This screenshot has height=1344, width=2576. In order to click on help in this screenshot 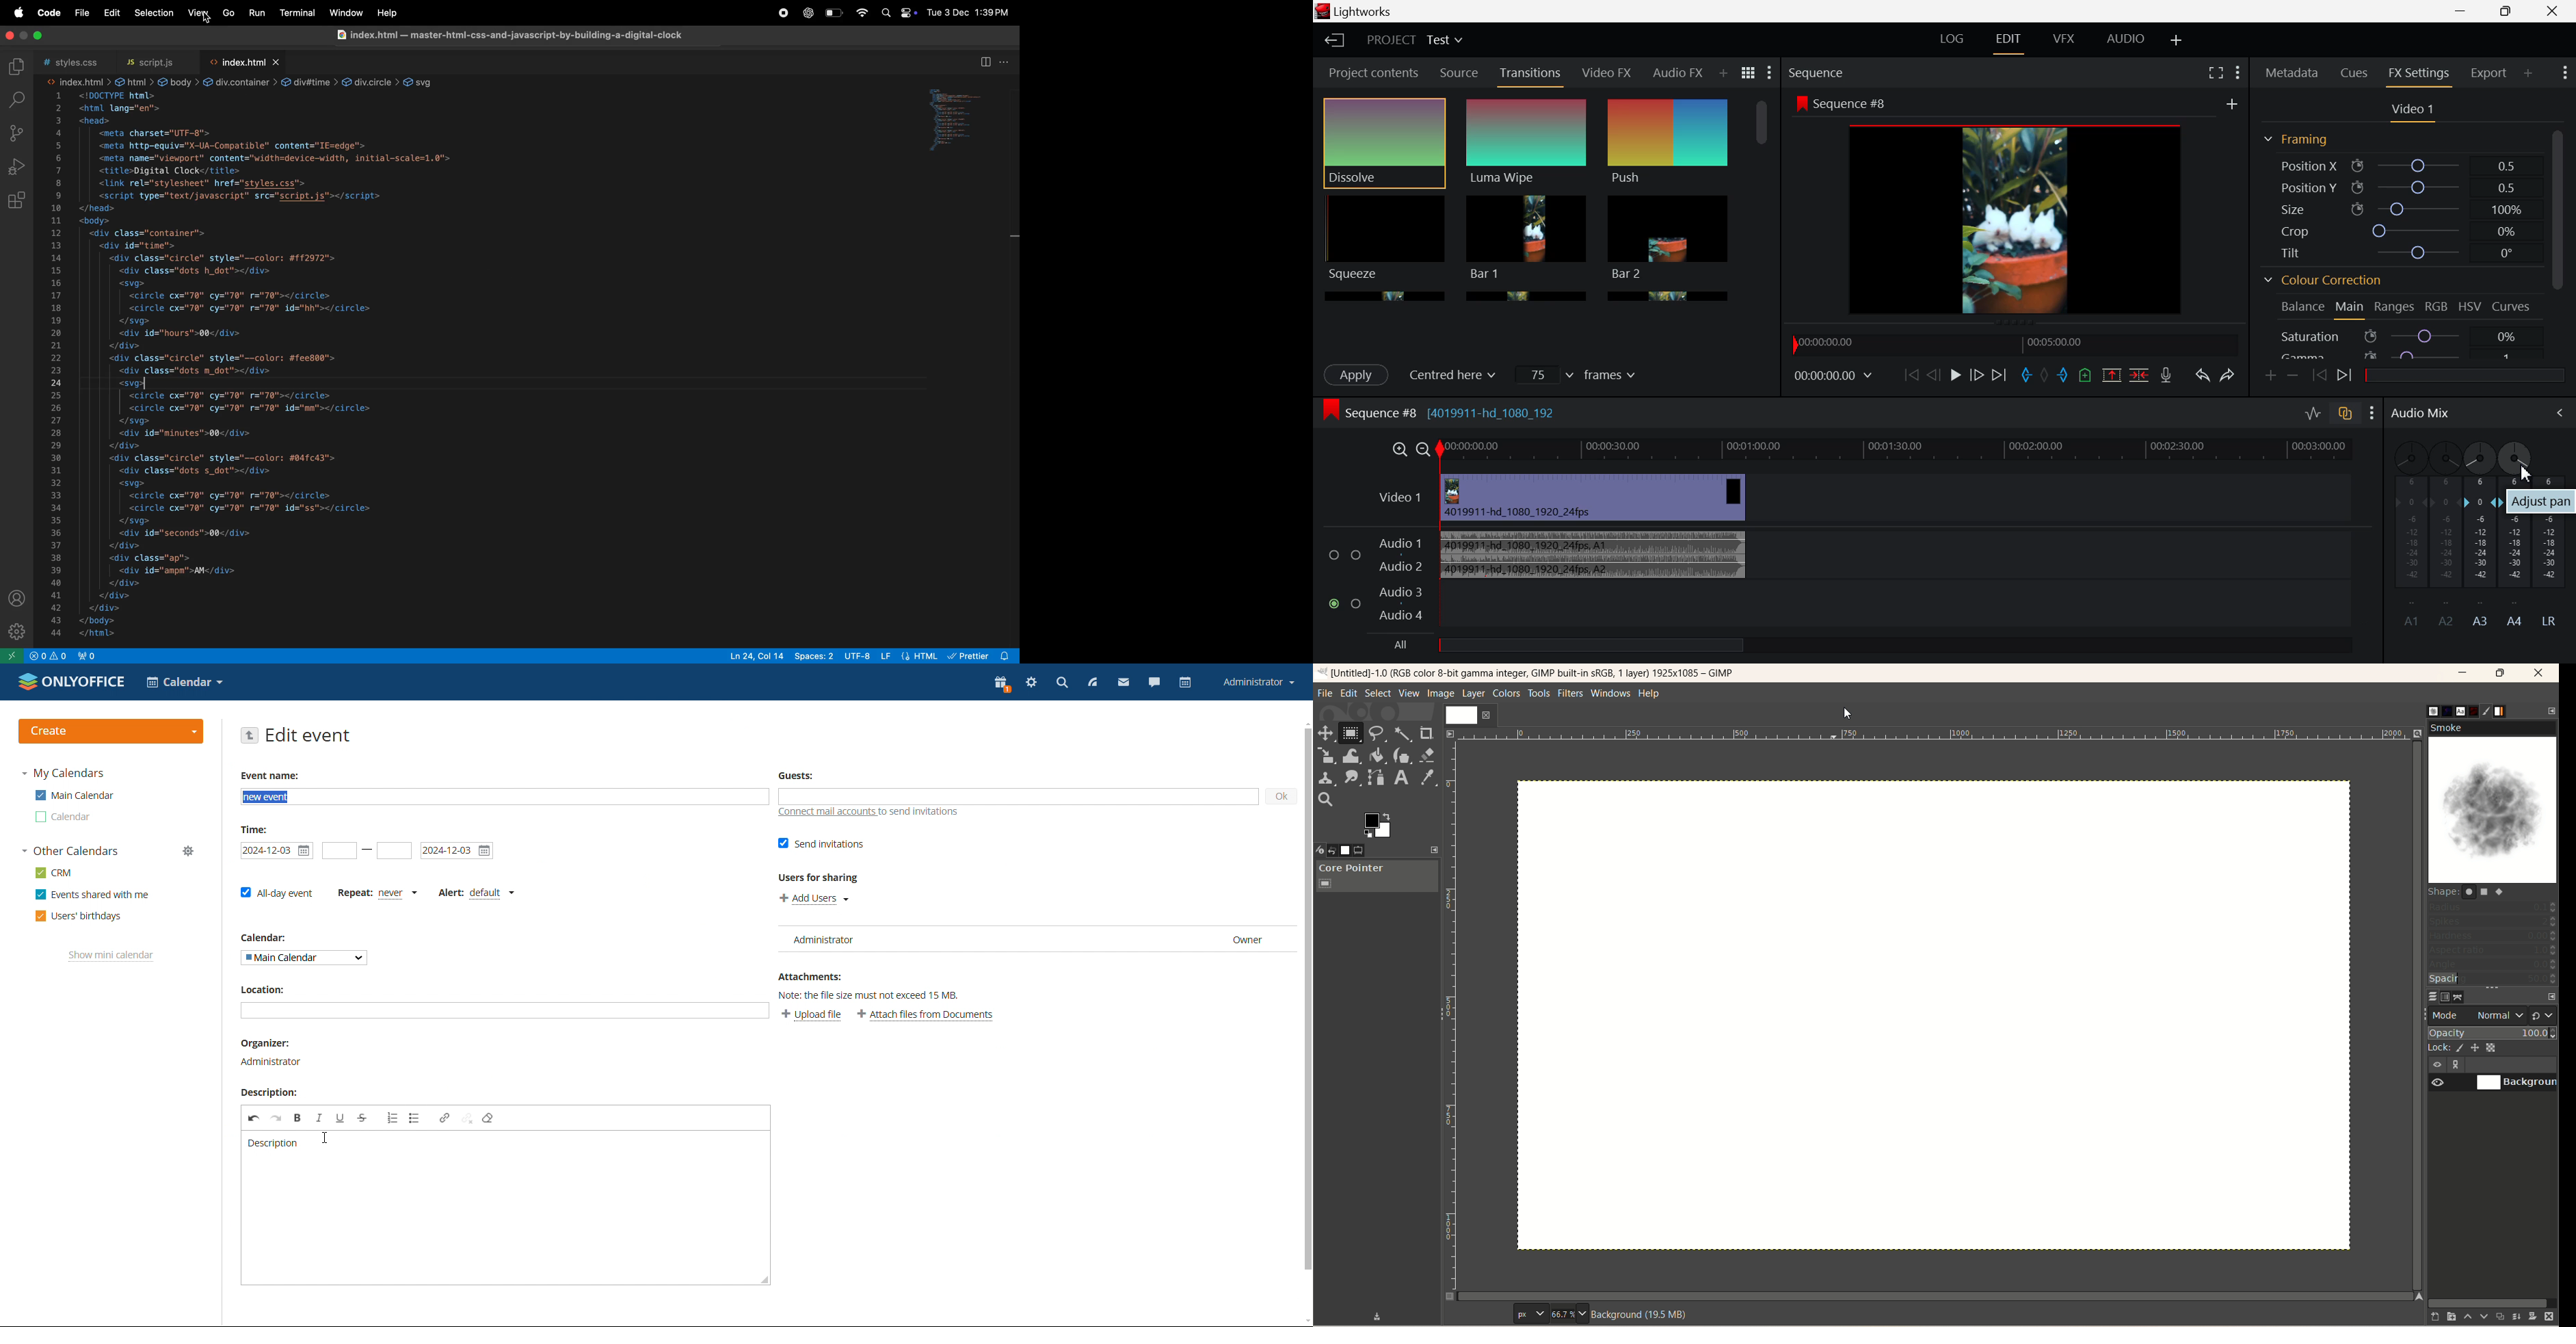, I will do `click(1648, 694)`.